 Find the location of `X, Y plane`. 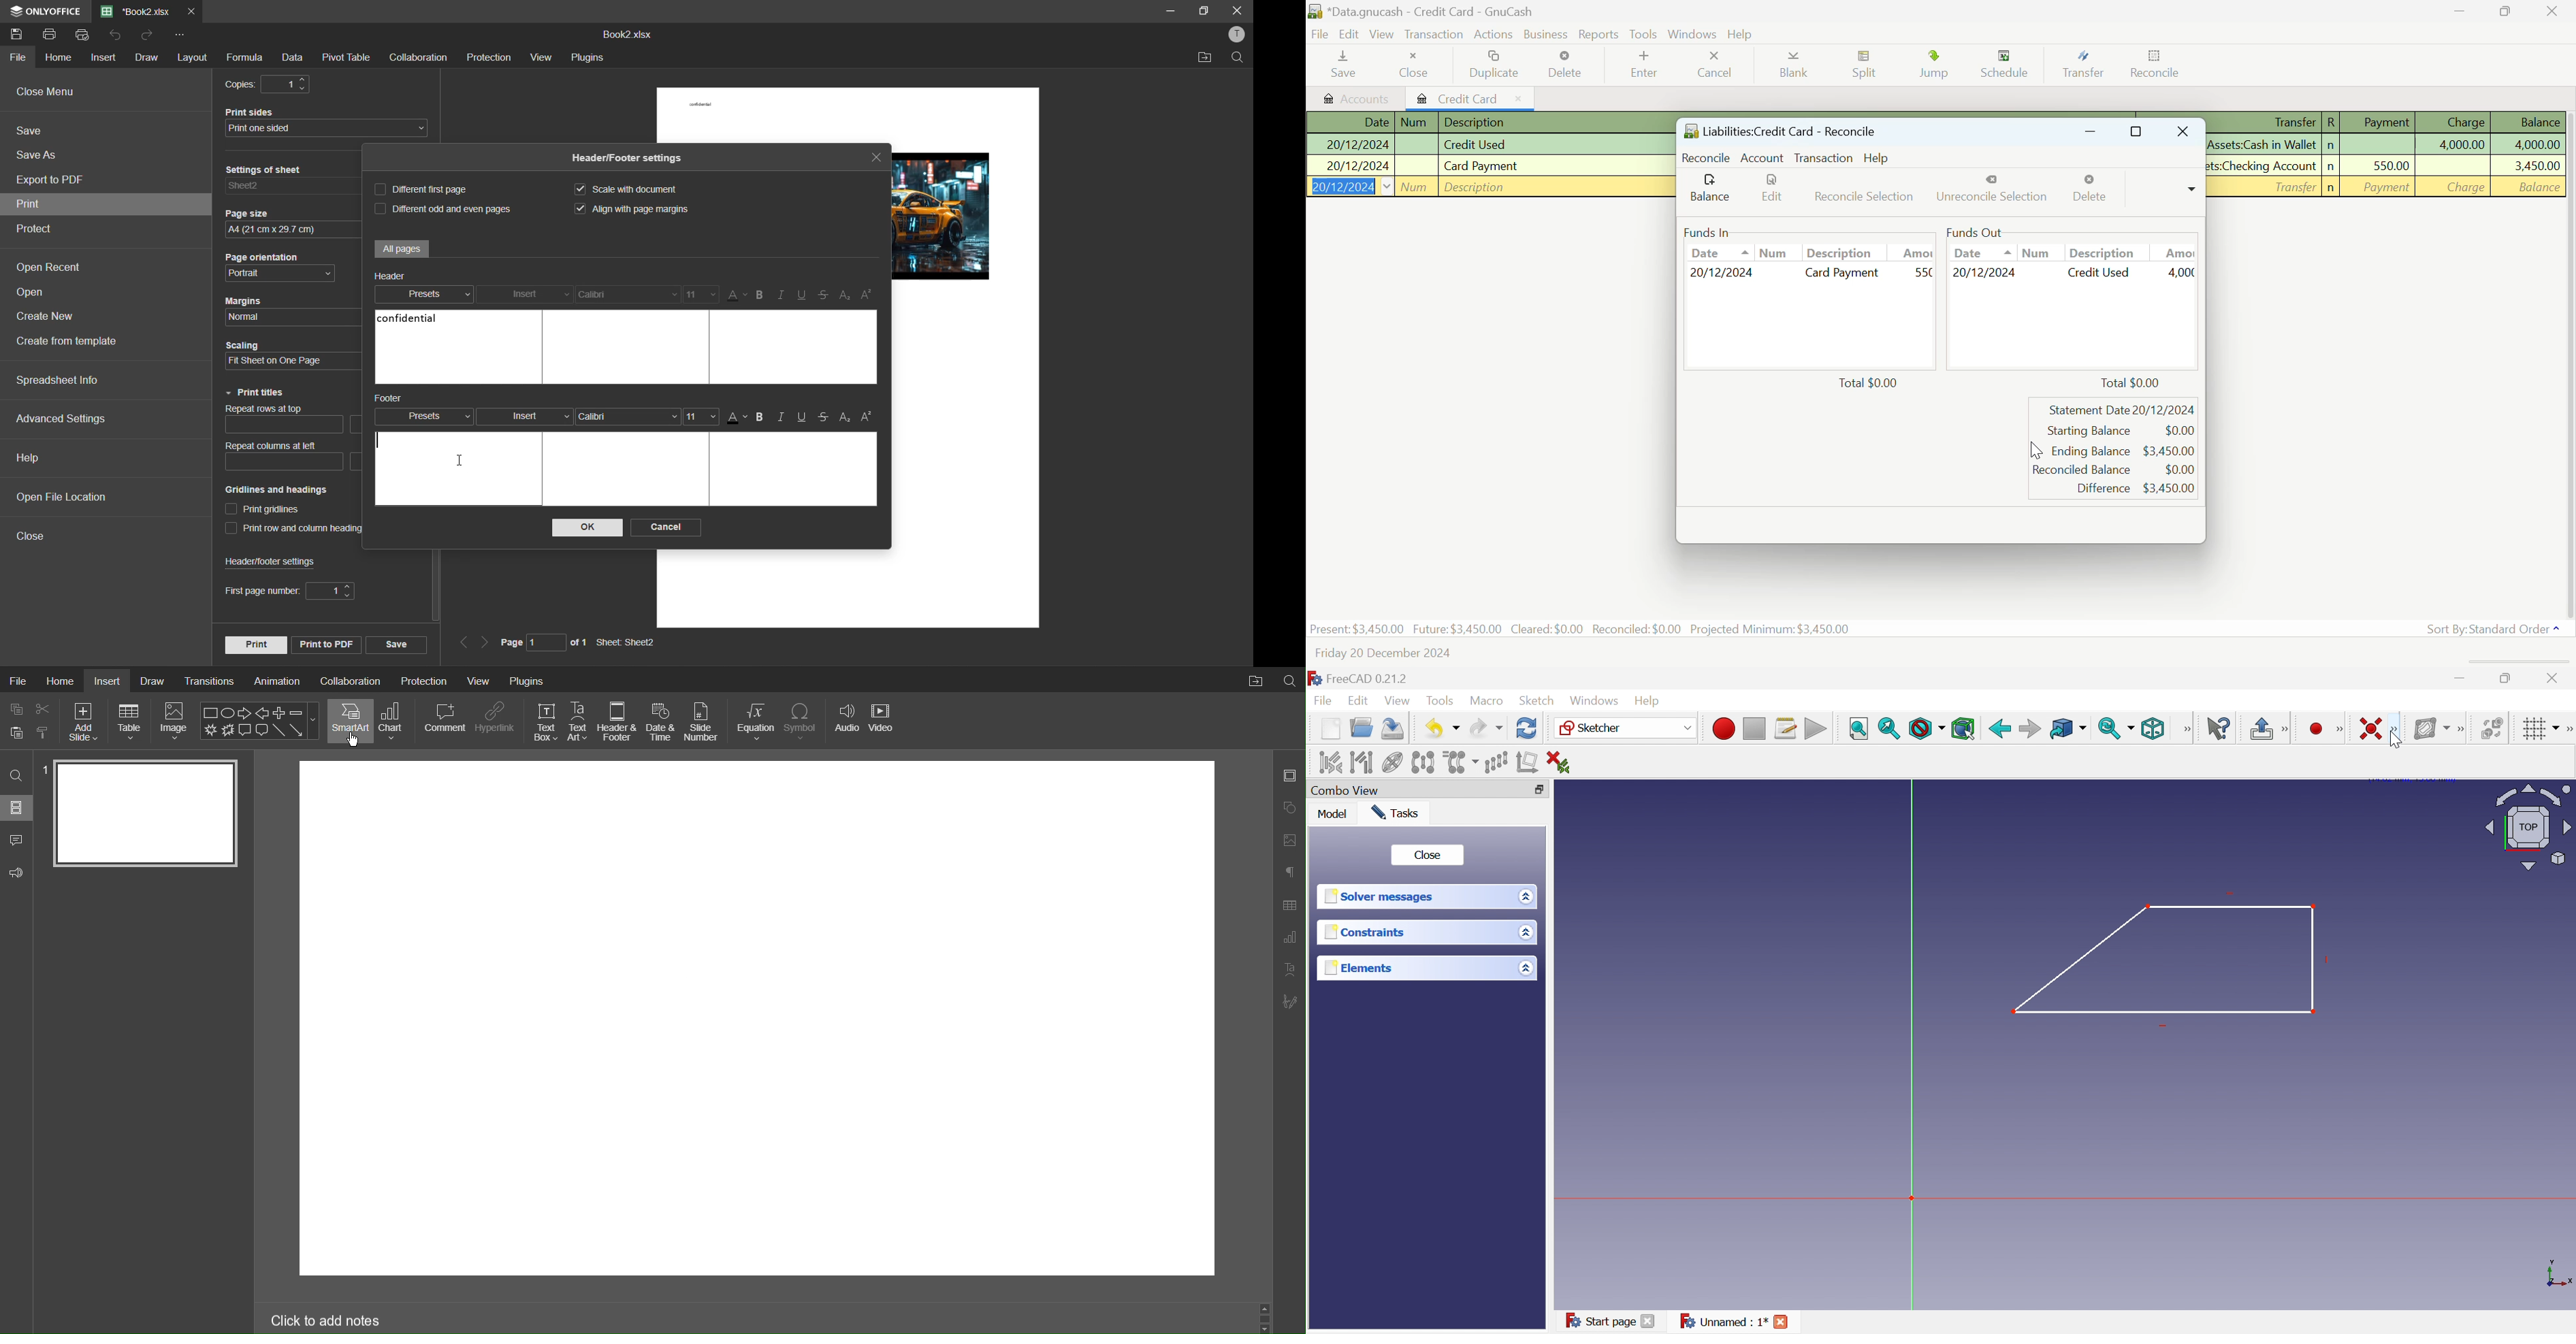

X, Y plane is located at coordinates (2560, 1274).